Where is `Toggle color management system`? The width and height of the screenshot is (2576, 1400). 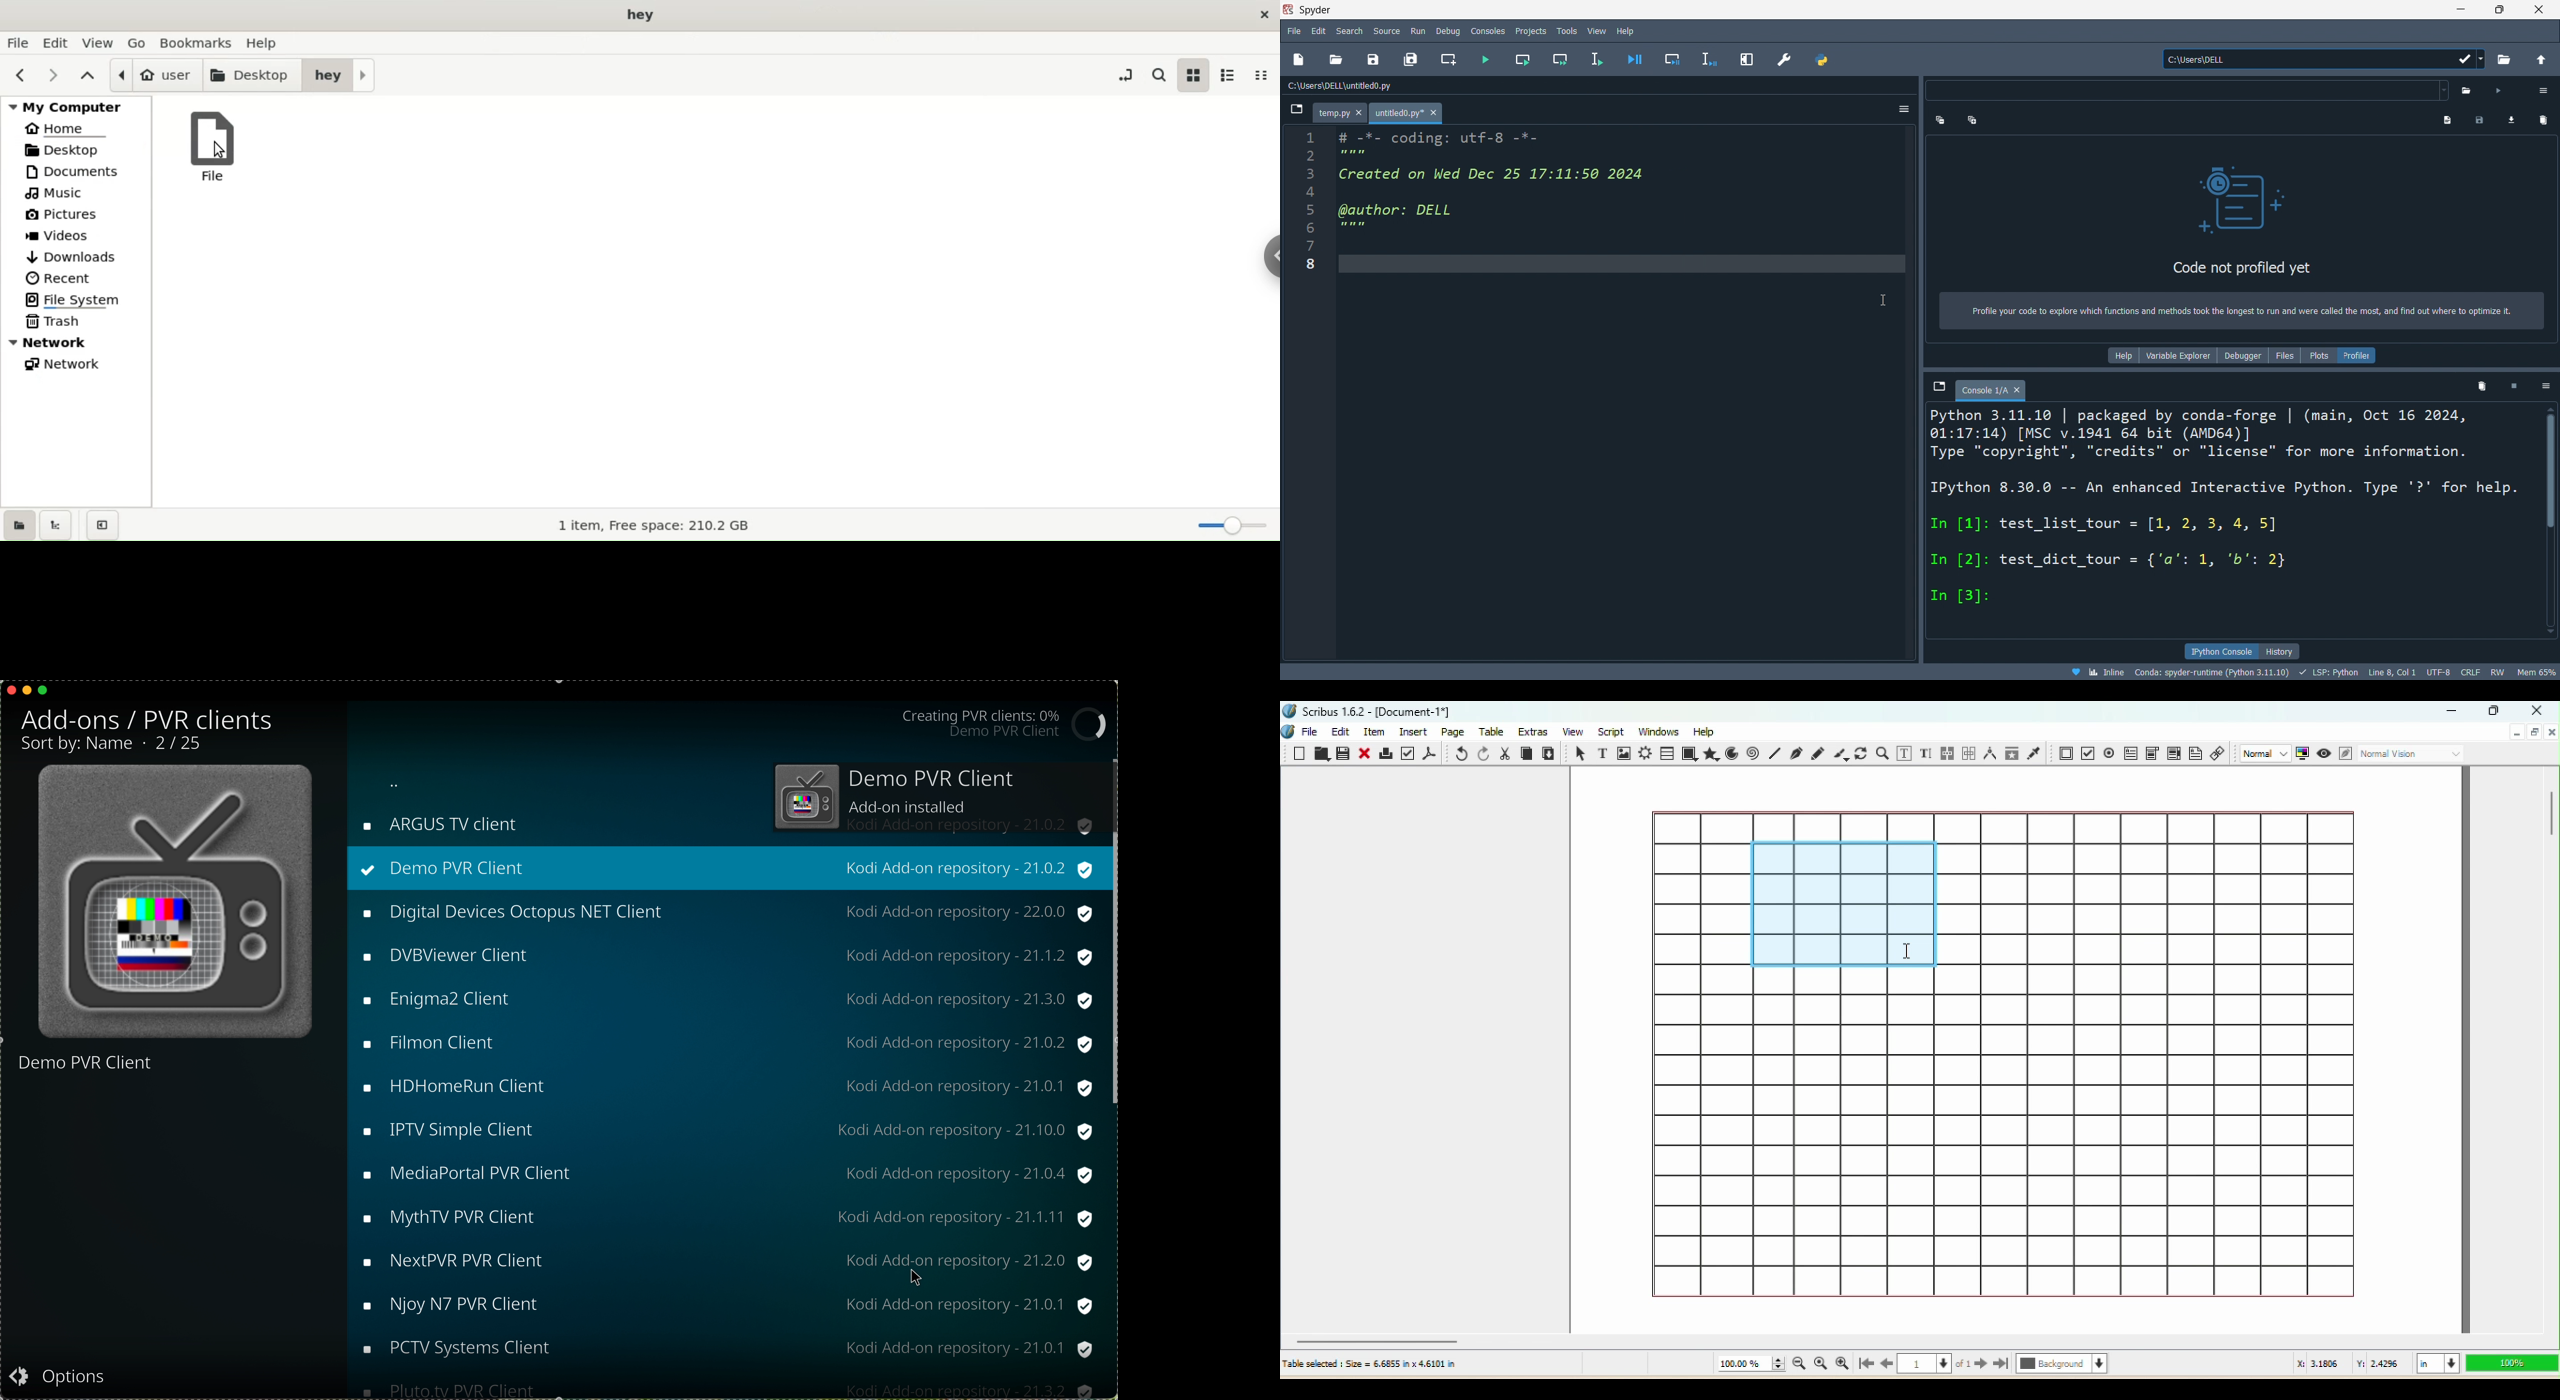
Toggle color management system is located at coordinates (2302, 754).